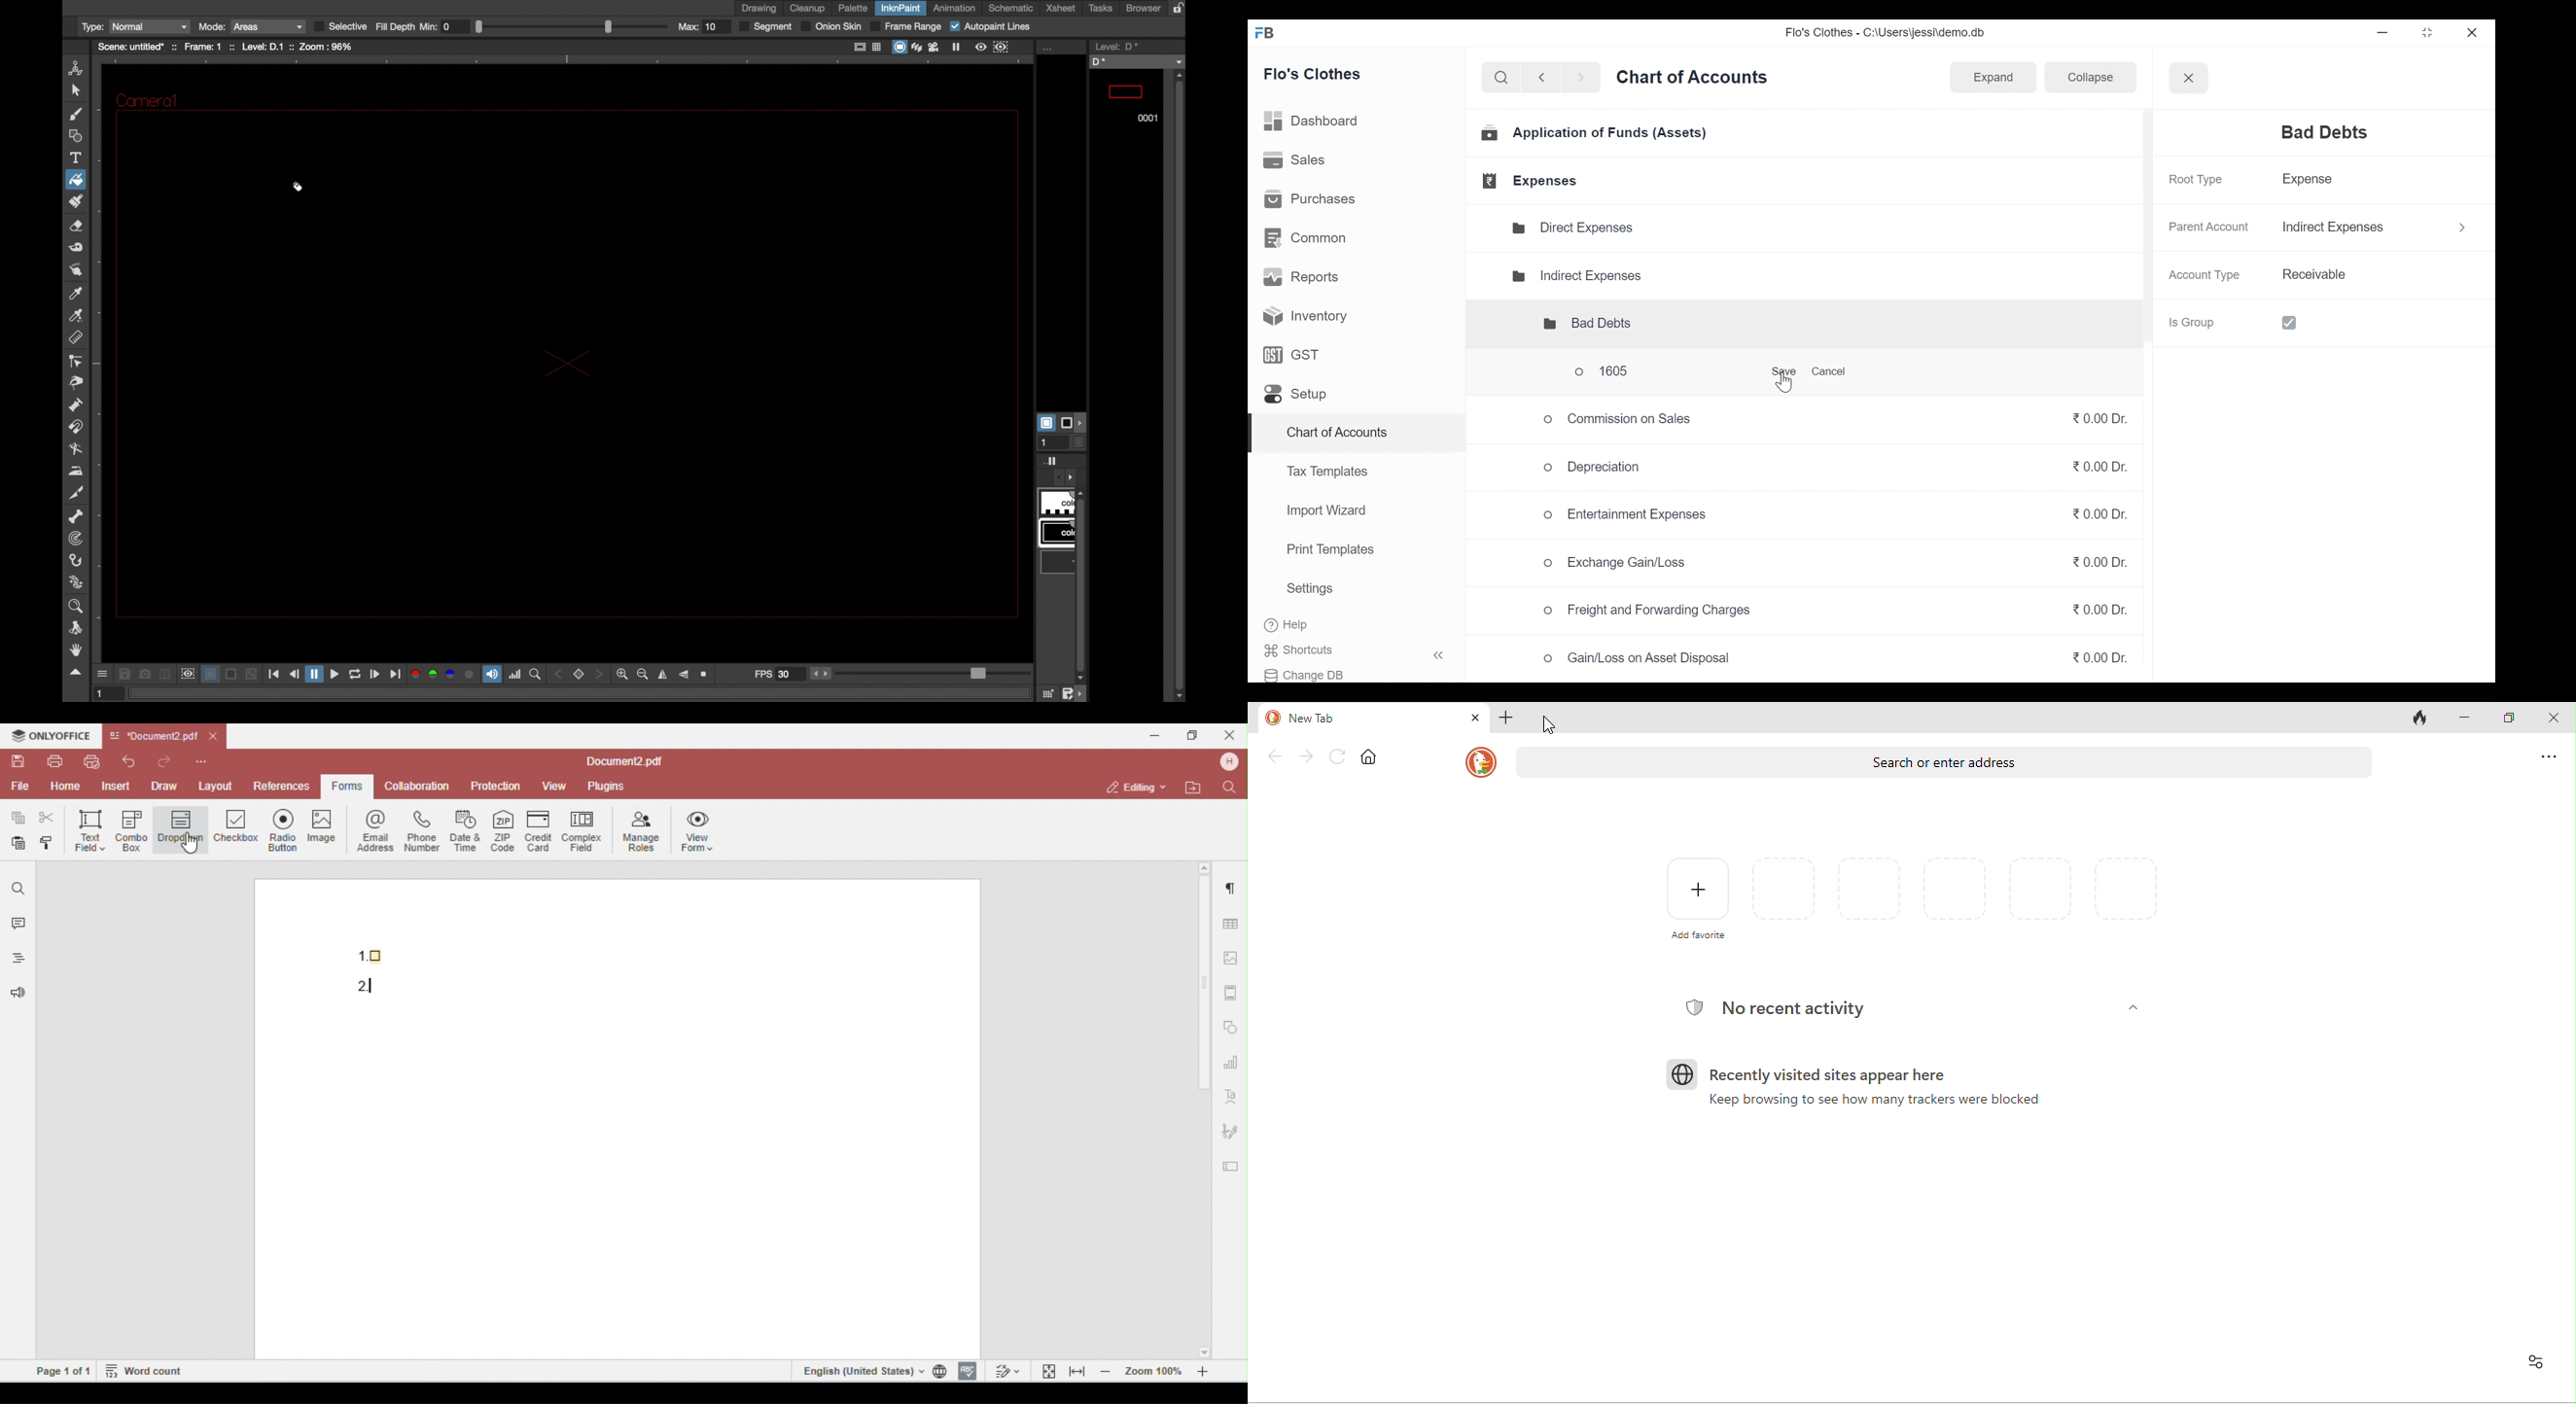  Describe the element at coordinates (2097, 471) in the screenshot. I see `₹0.00 Dr.` at that location.